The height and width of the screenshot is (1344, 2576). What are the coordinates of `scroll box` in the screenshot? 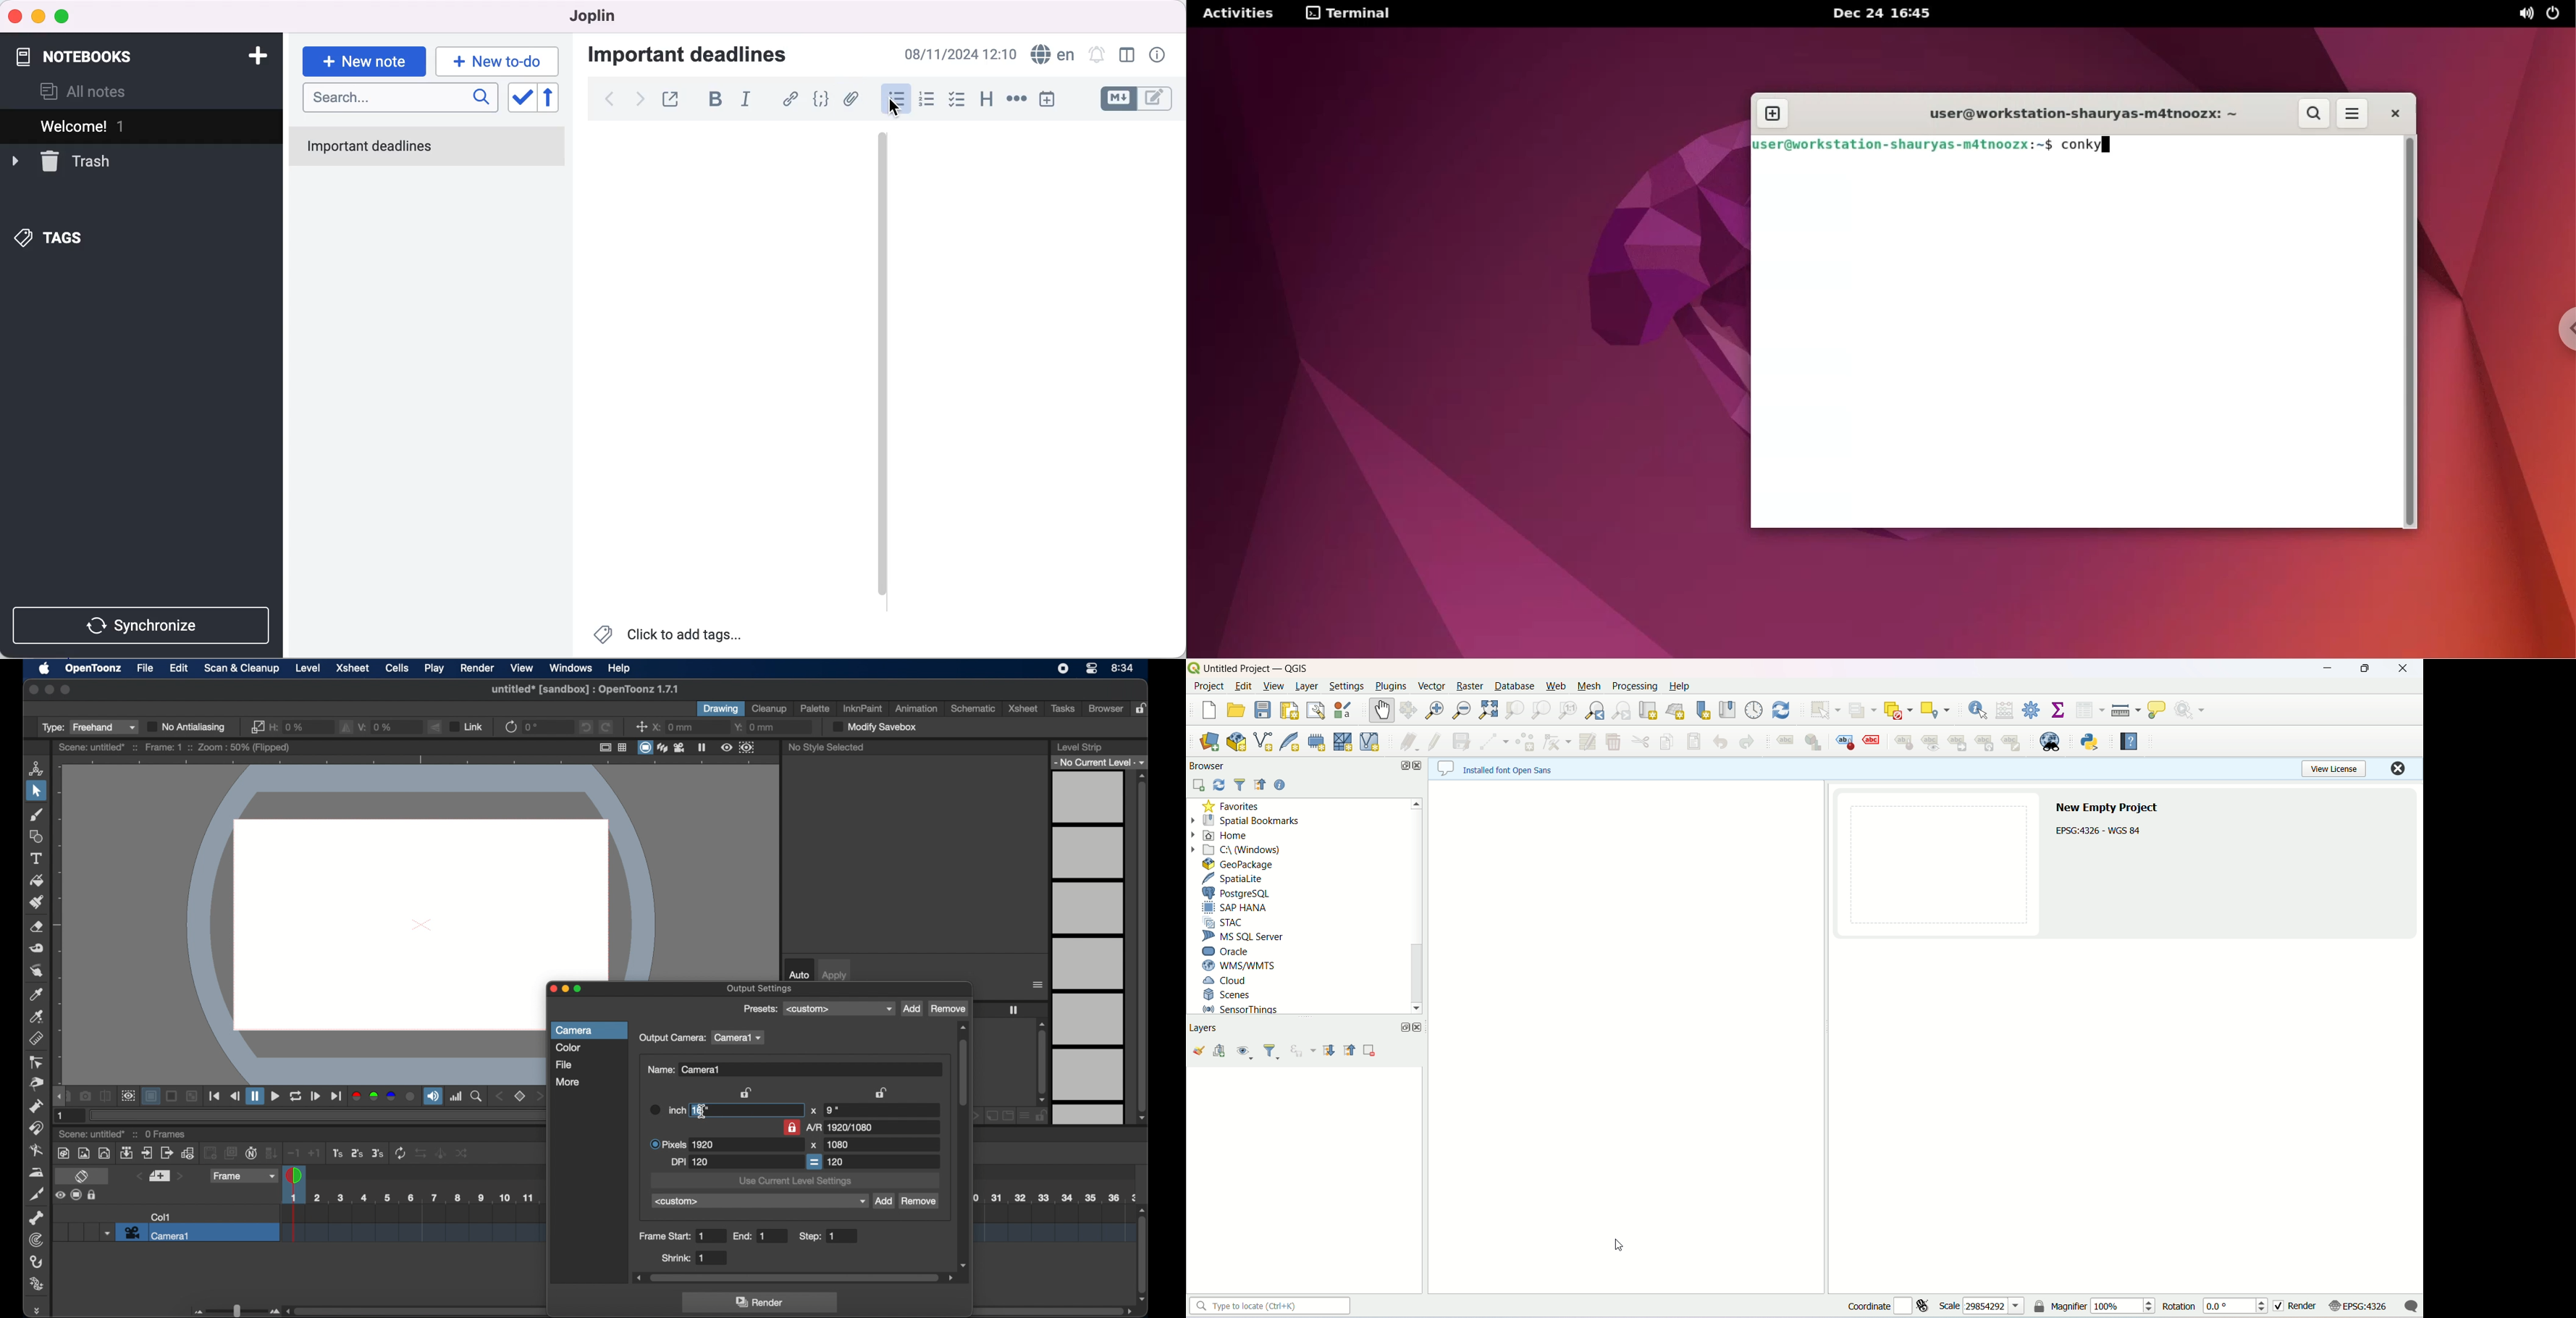 It's located at (1143, 1253).